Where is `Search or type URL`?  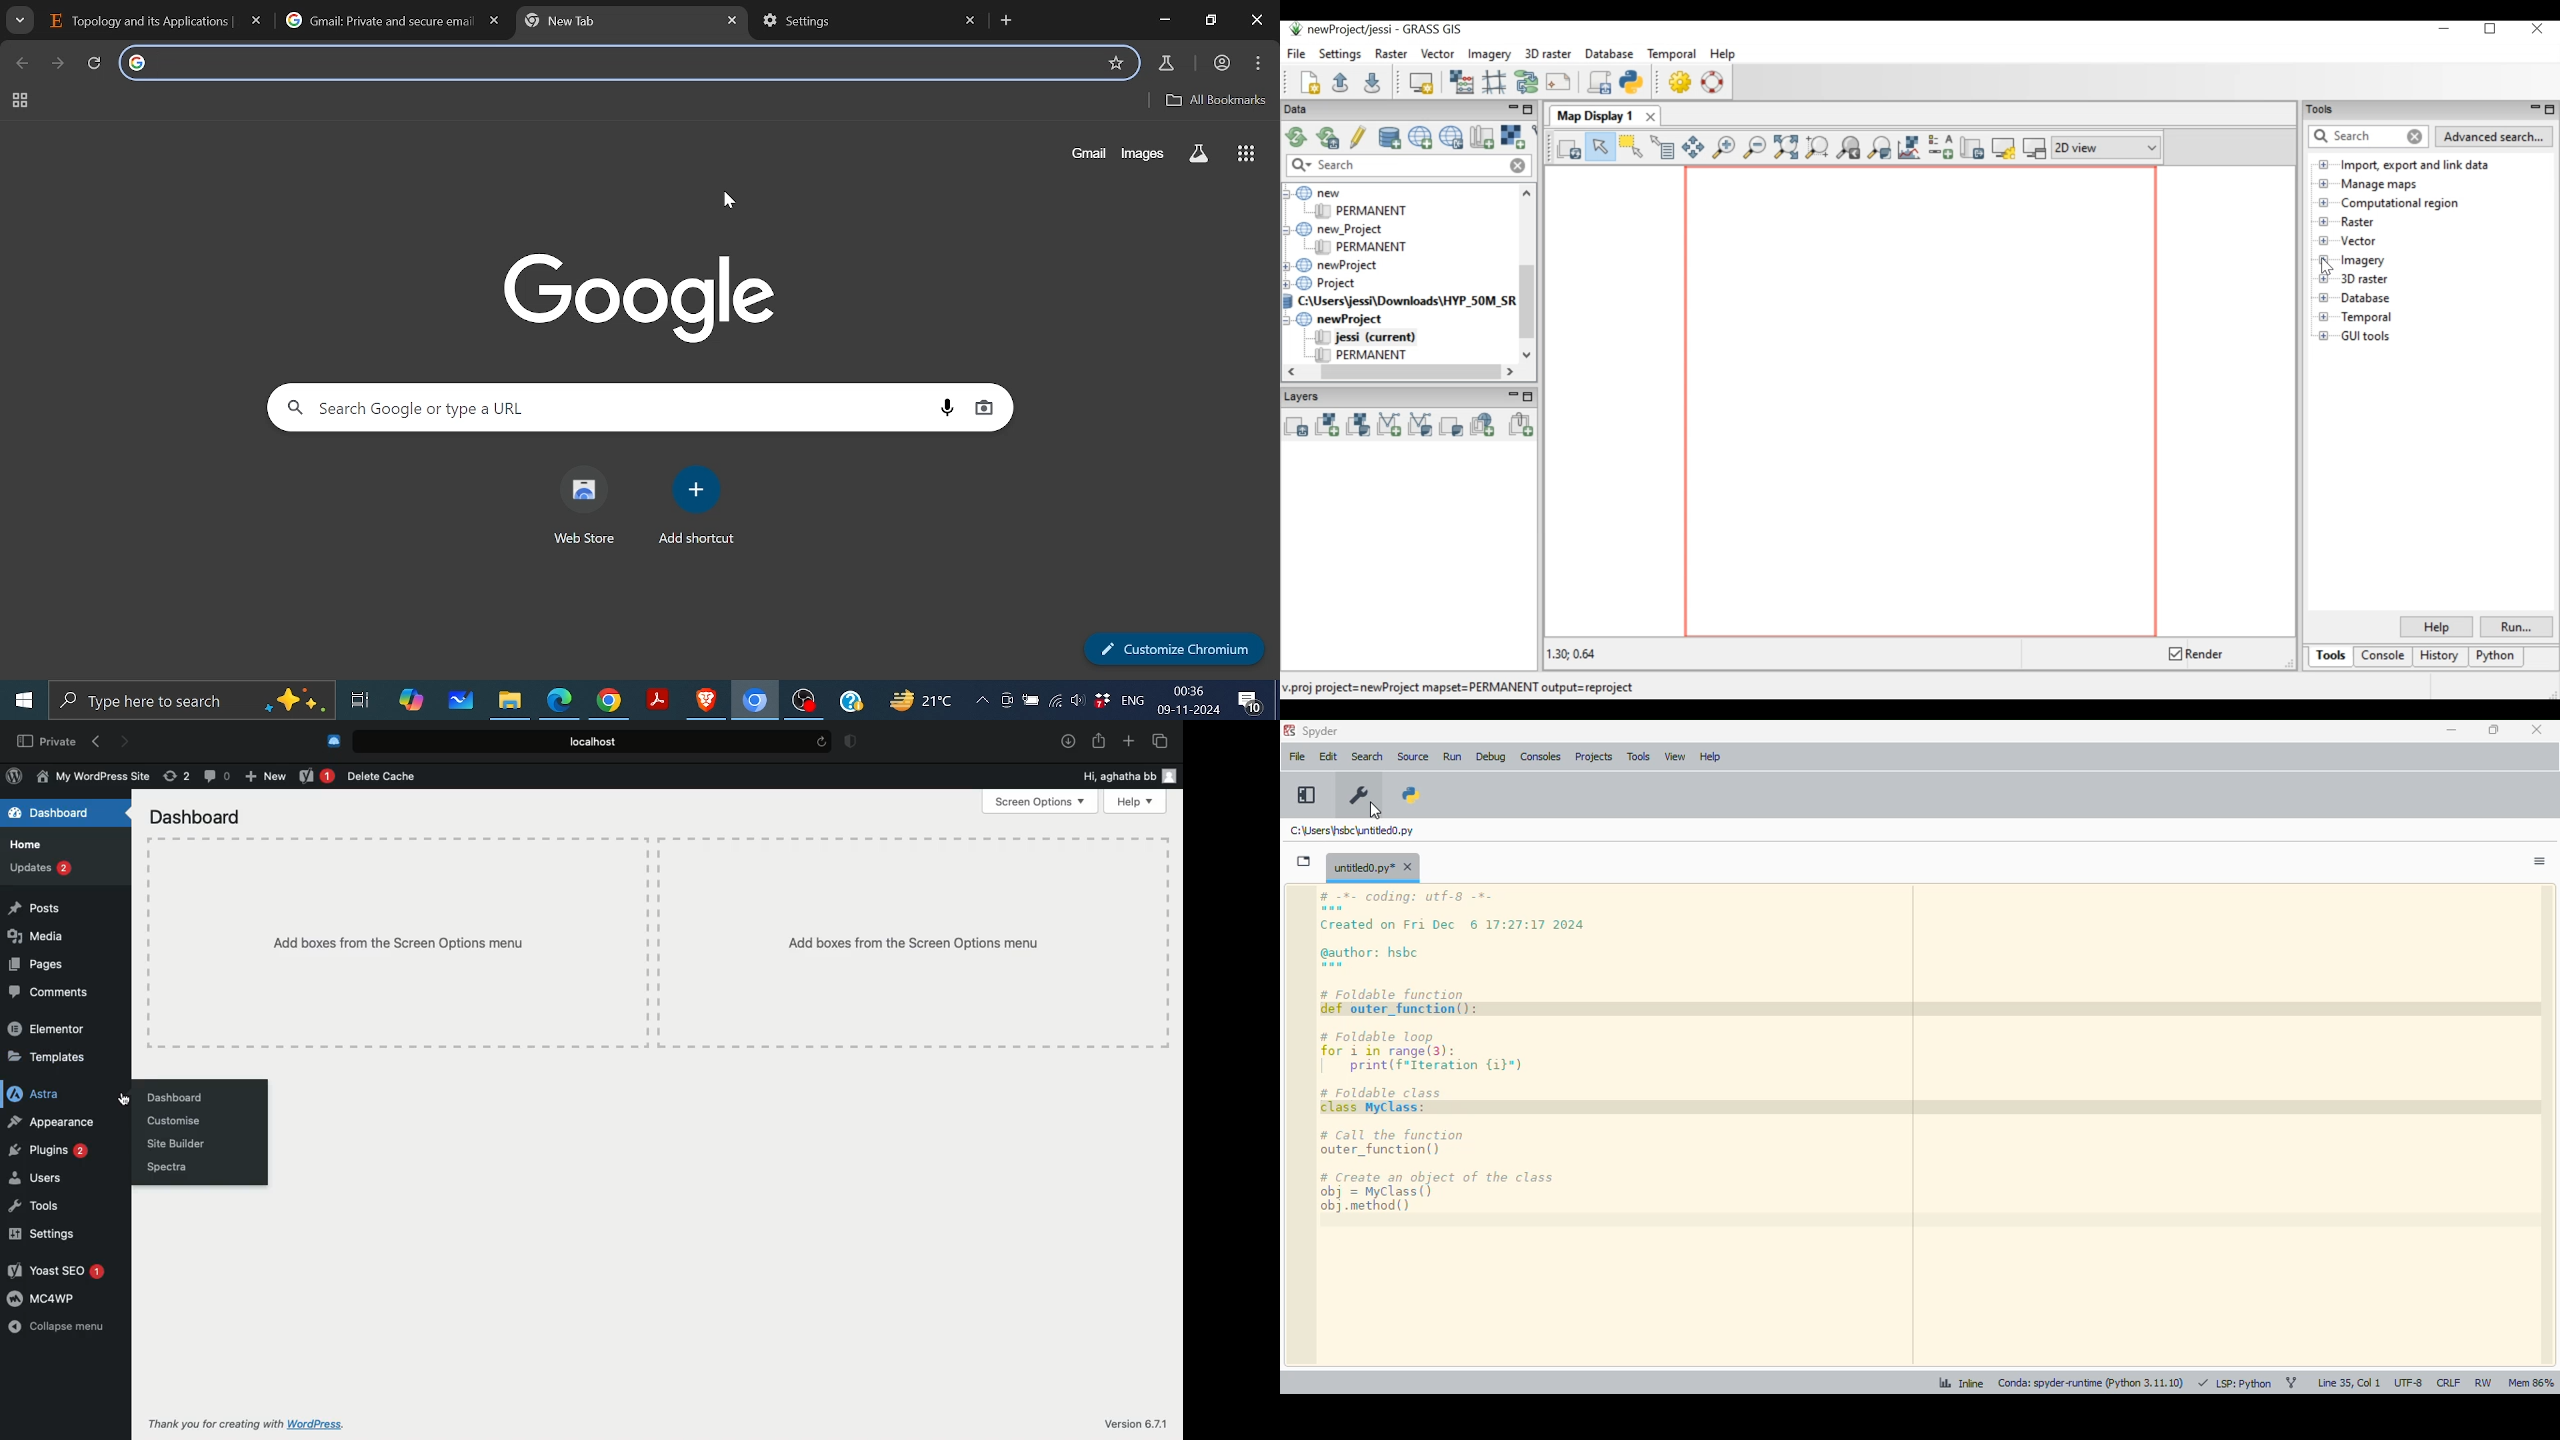
Search or type URL is located at coordinates (624, 60).